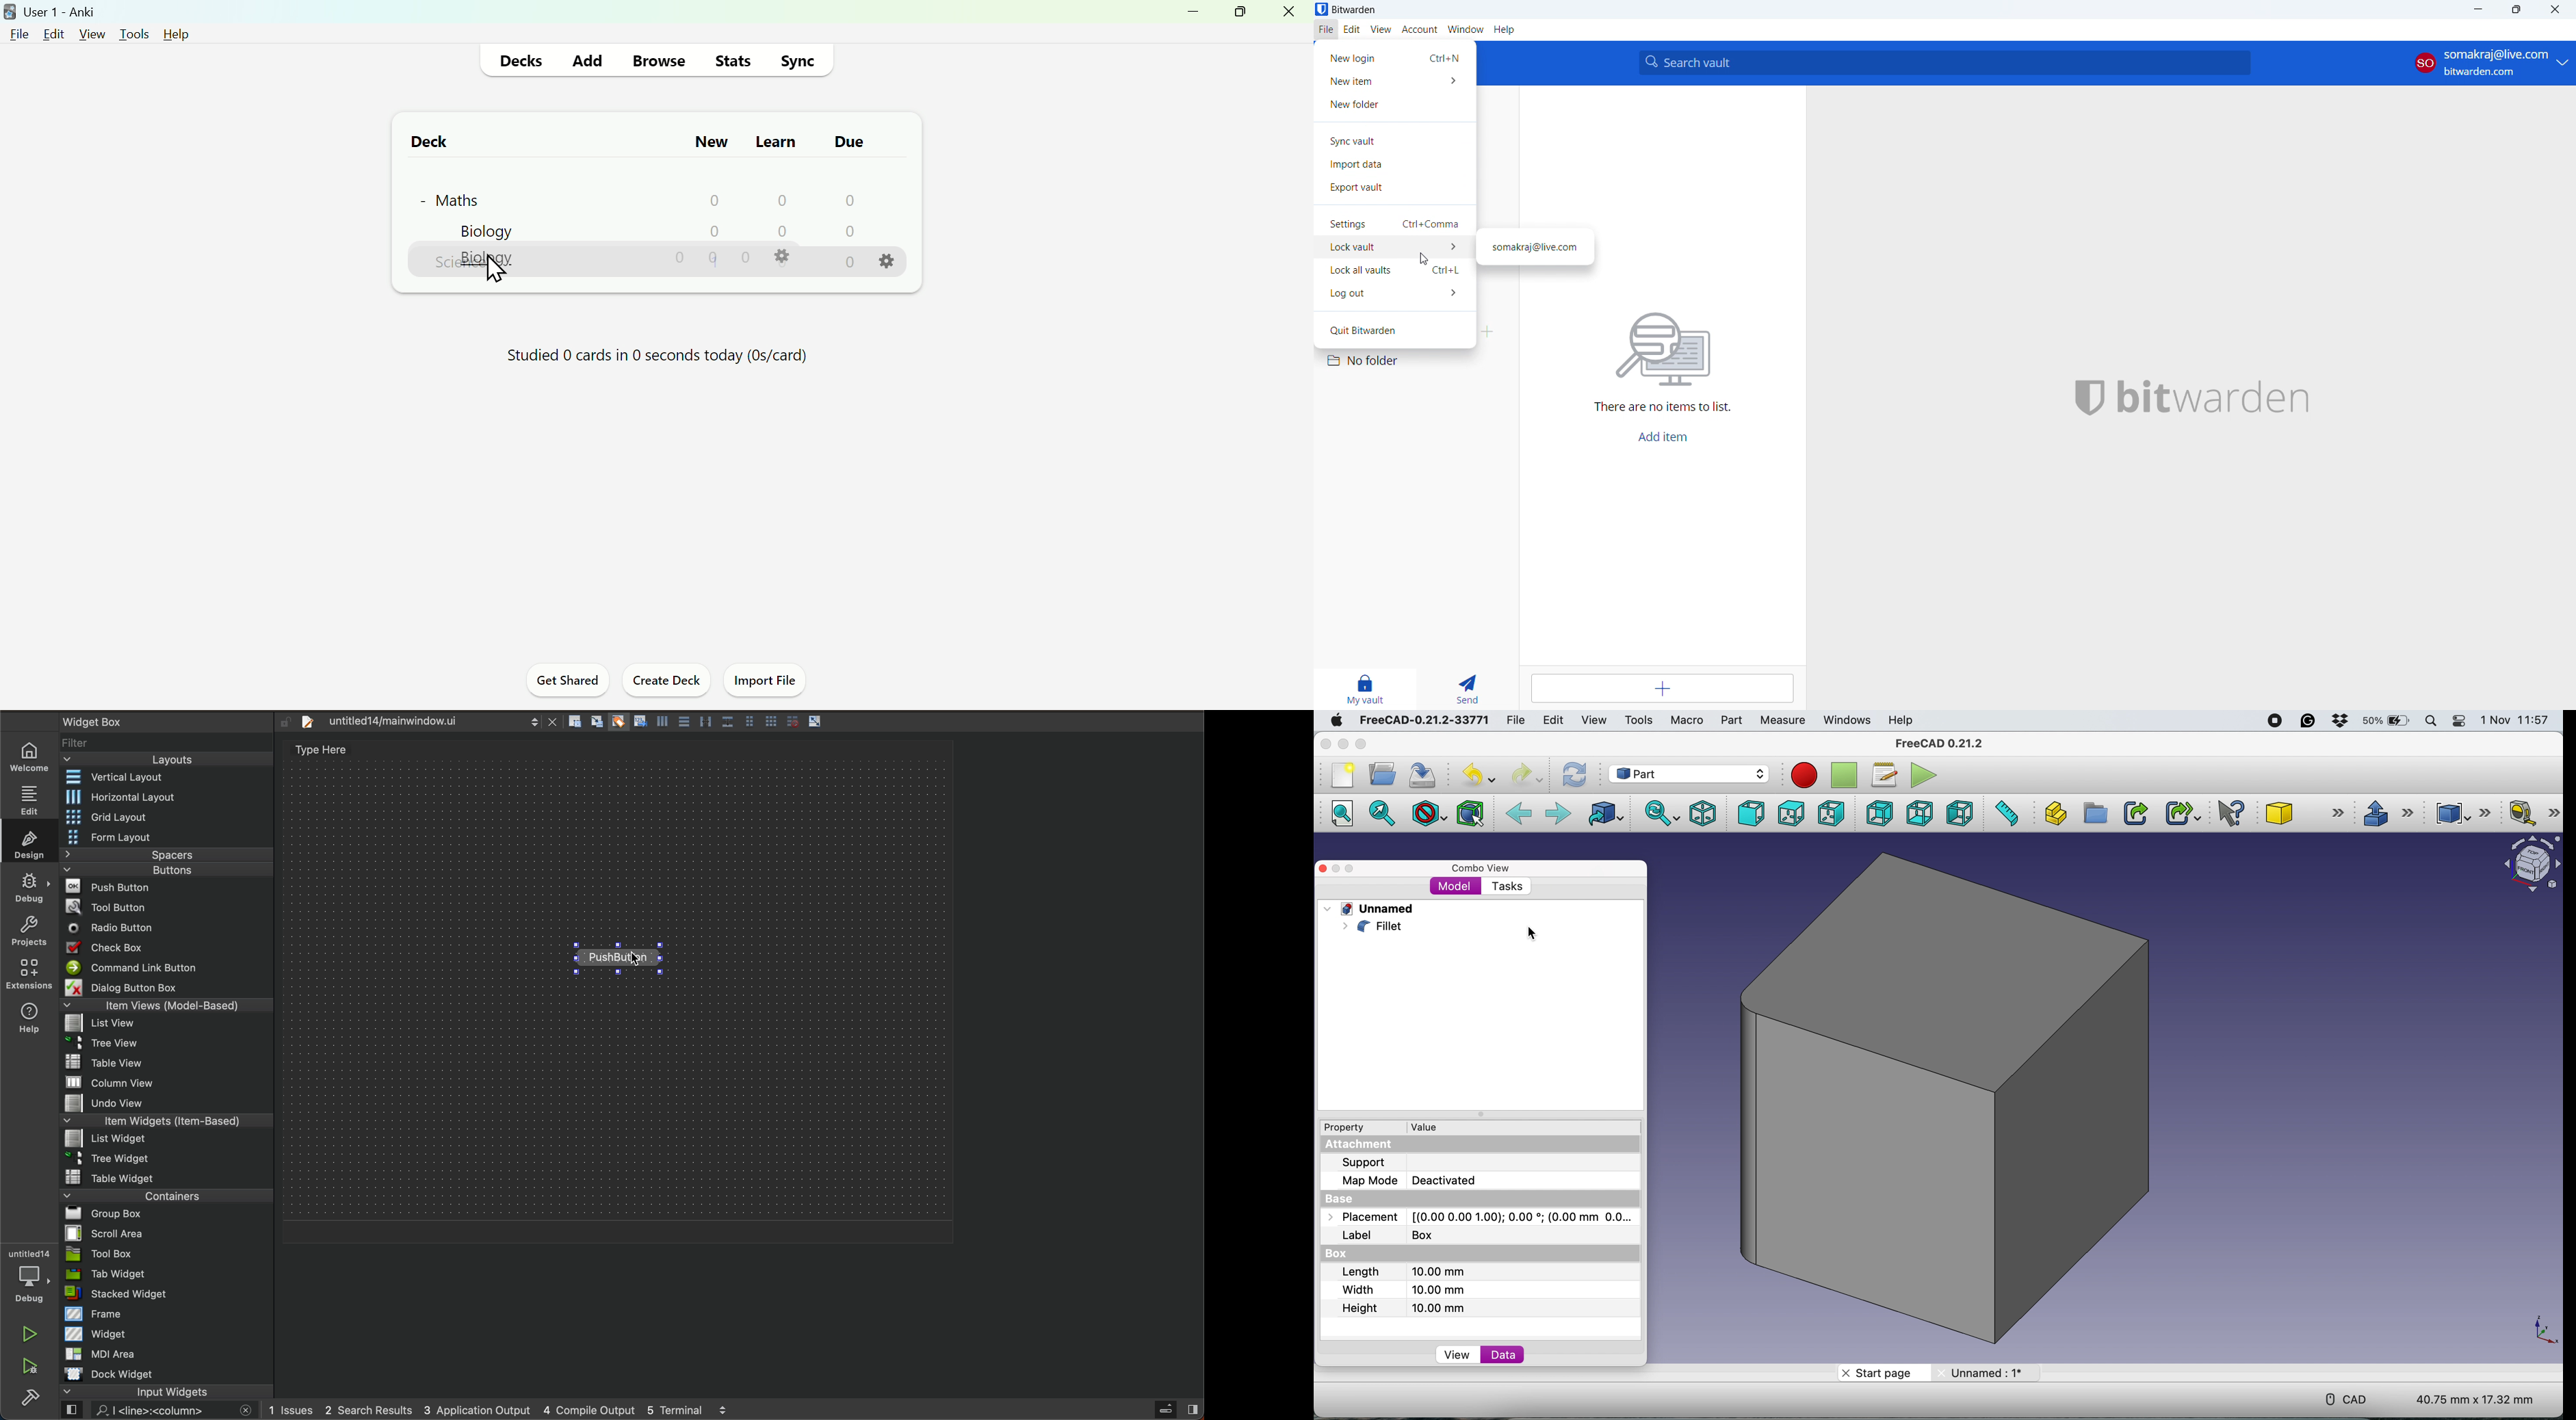  I want to click on item widget, so click(169, 1124).